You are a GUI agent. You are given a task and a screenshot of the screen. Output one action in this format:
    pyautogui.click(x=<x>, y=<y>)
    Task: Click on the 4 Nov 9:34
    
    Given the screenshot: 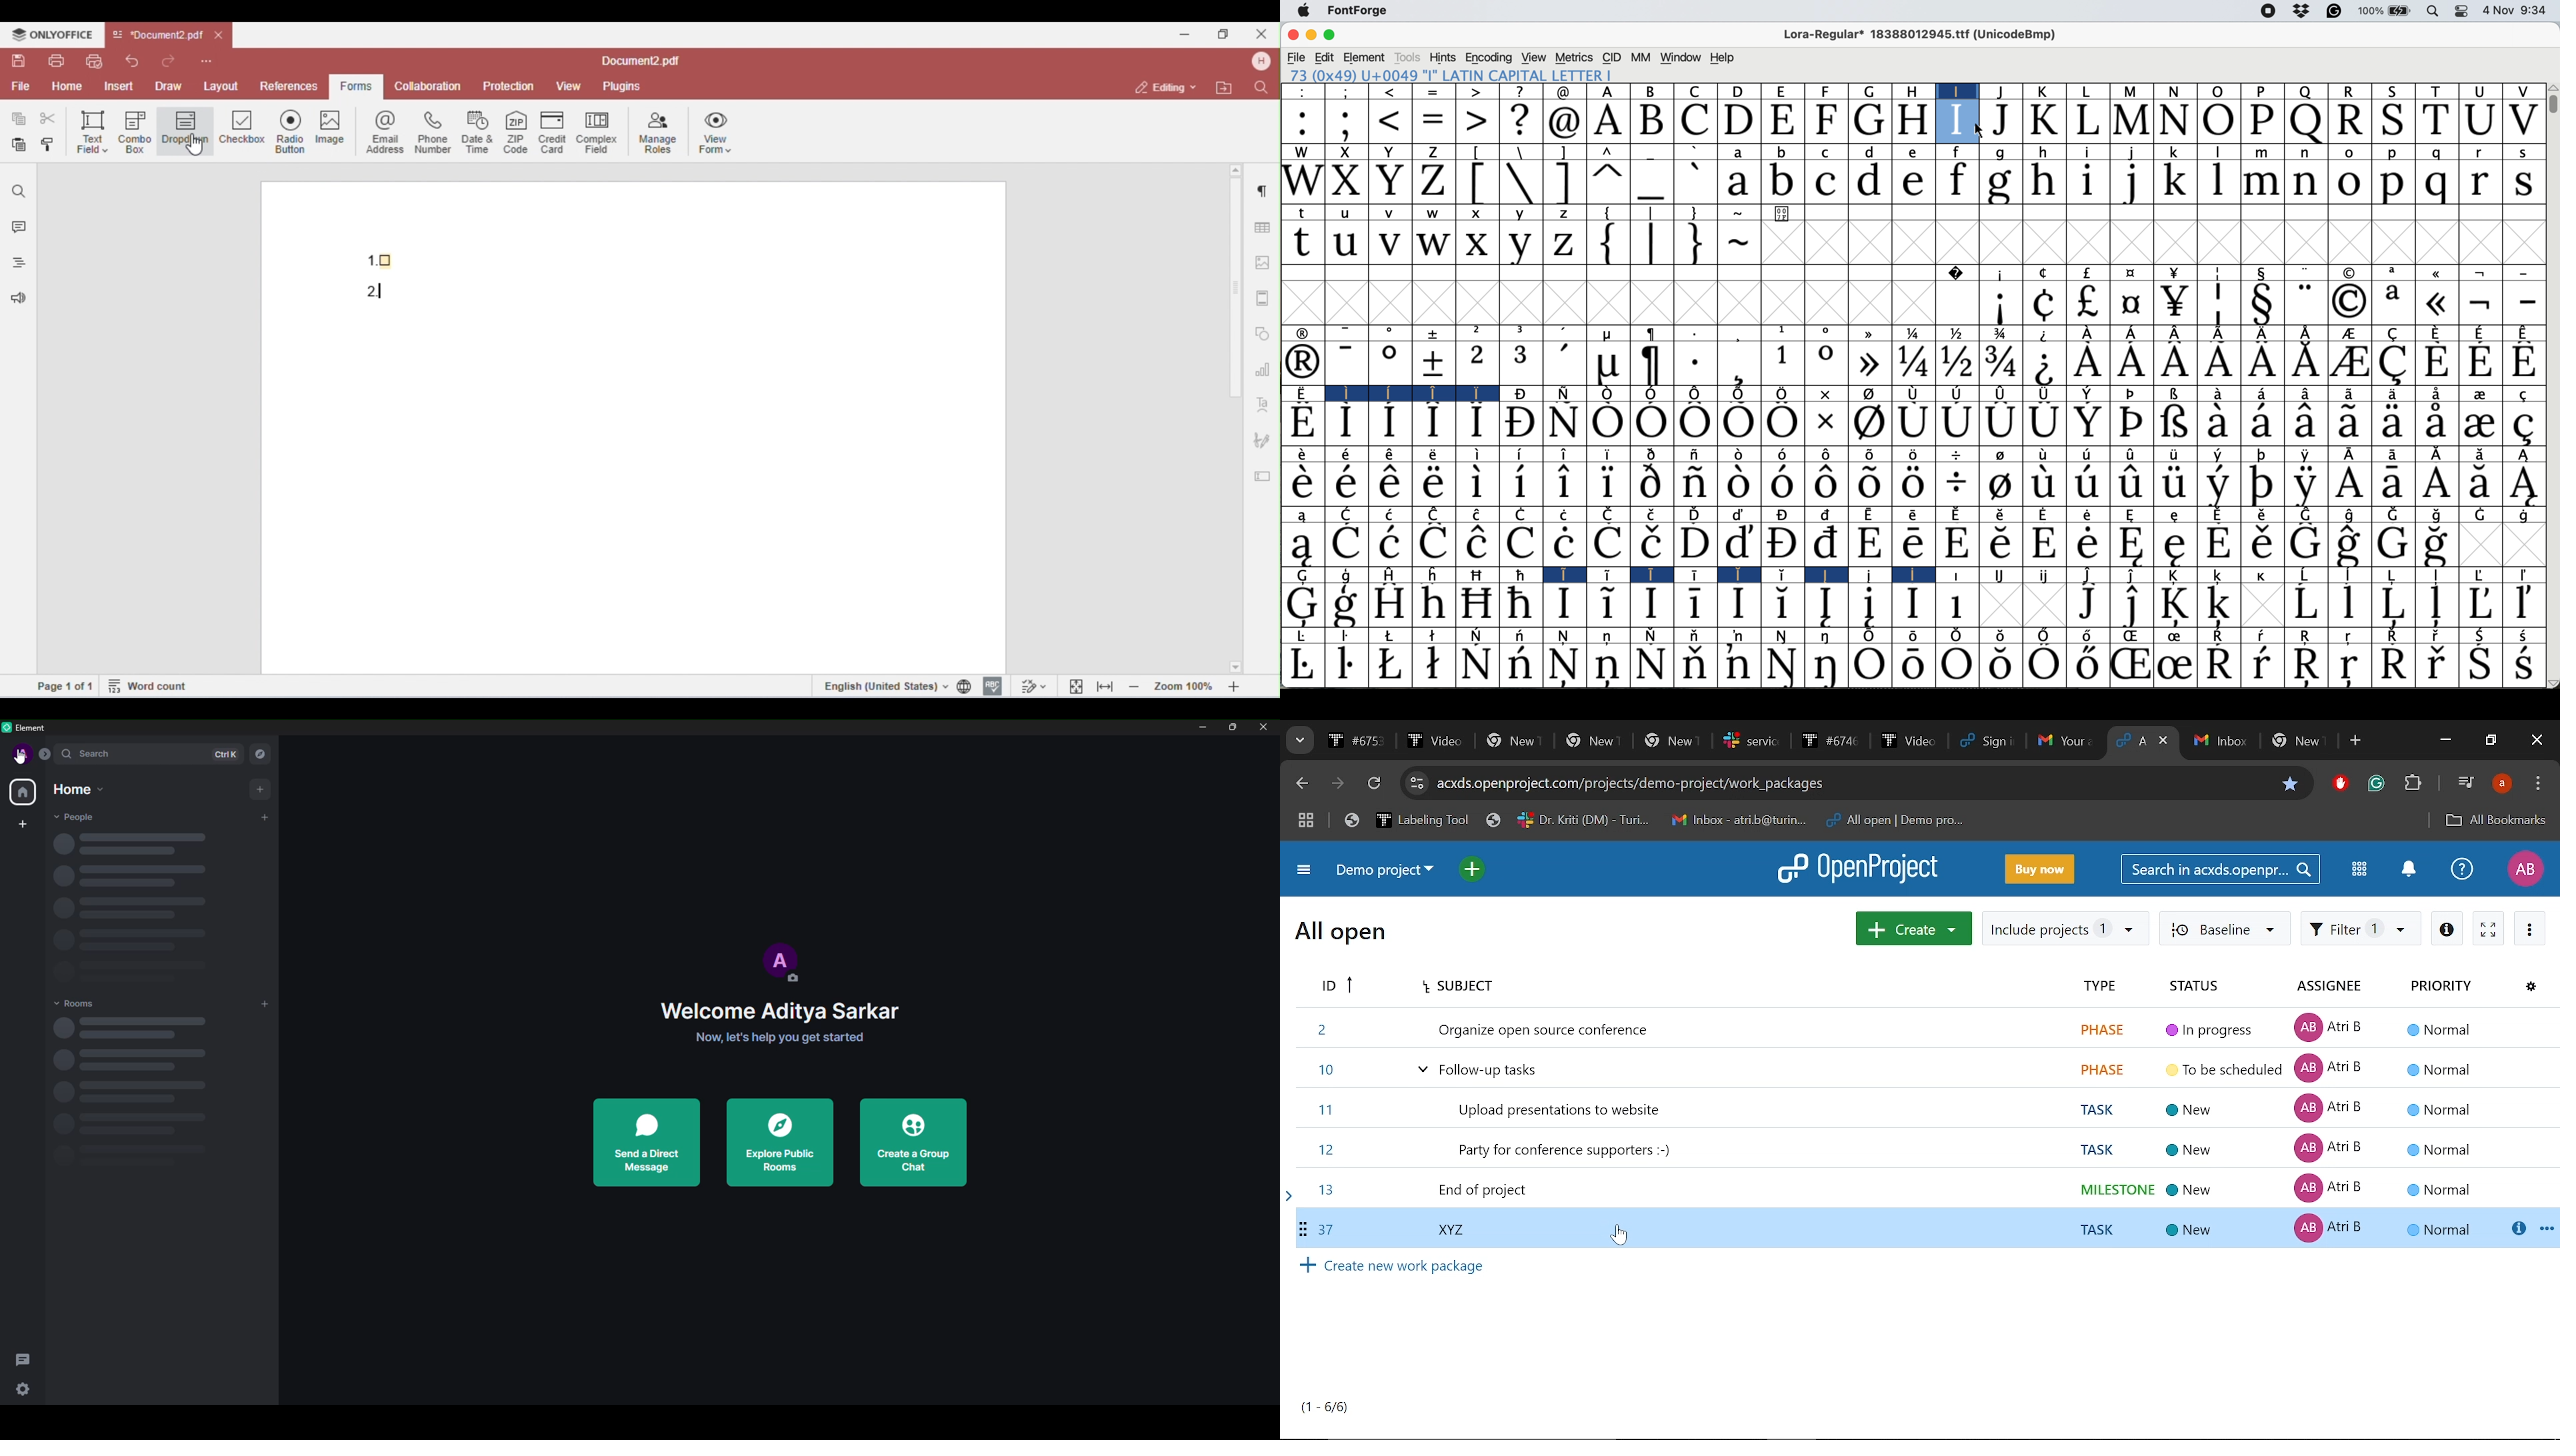 What is the action you would take?
    pyautogui.click(x=2517, y=10)
    